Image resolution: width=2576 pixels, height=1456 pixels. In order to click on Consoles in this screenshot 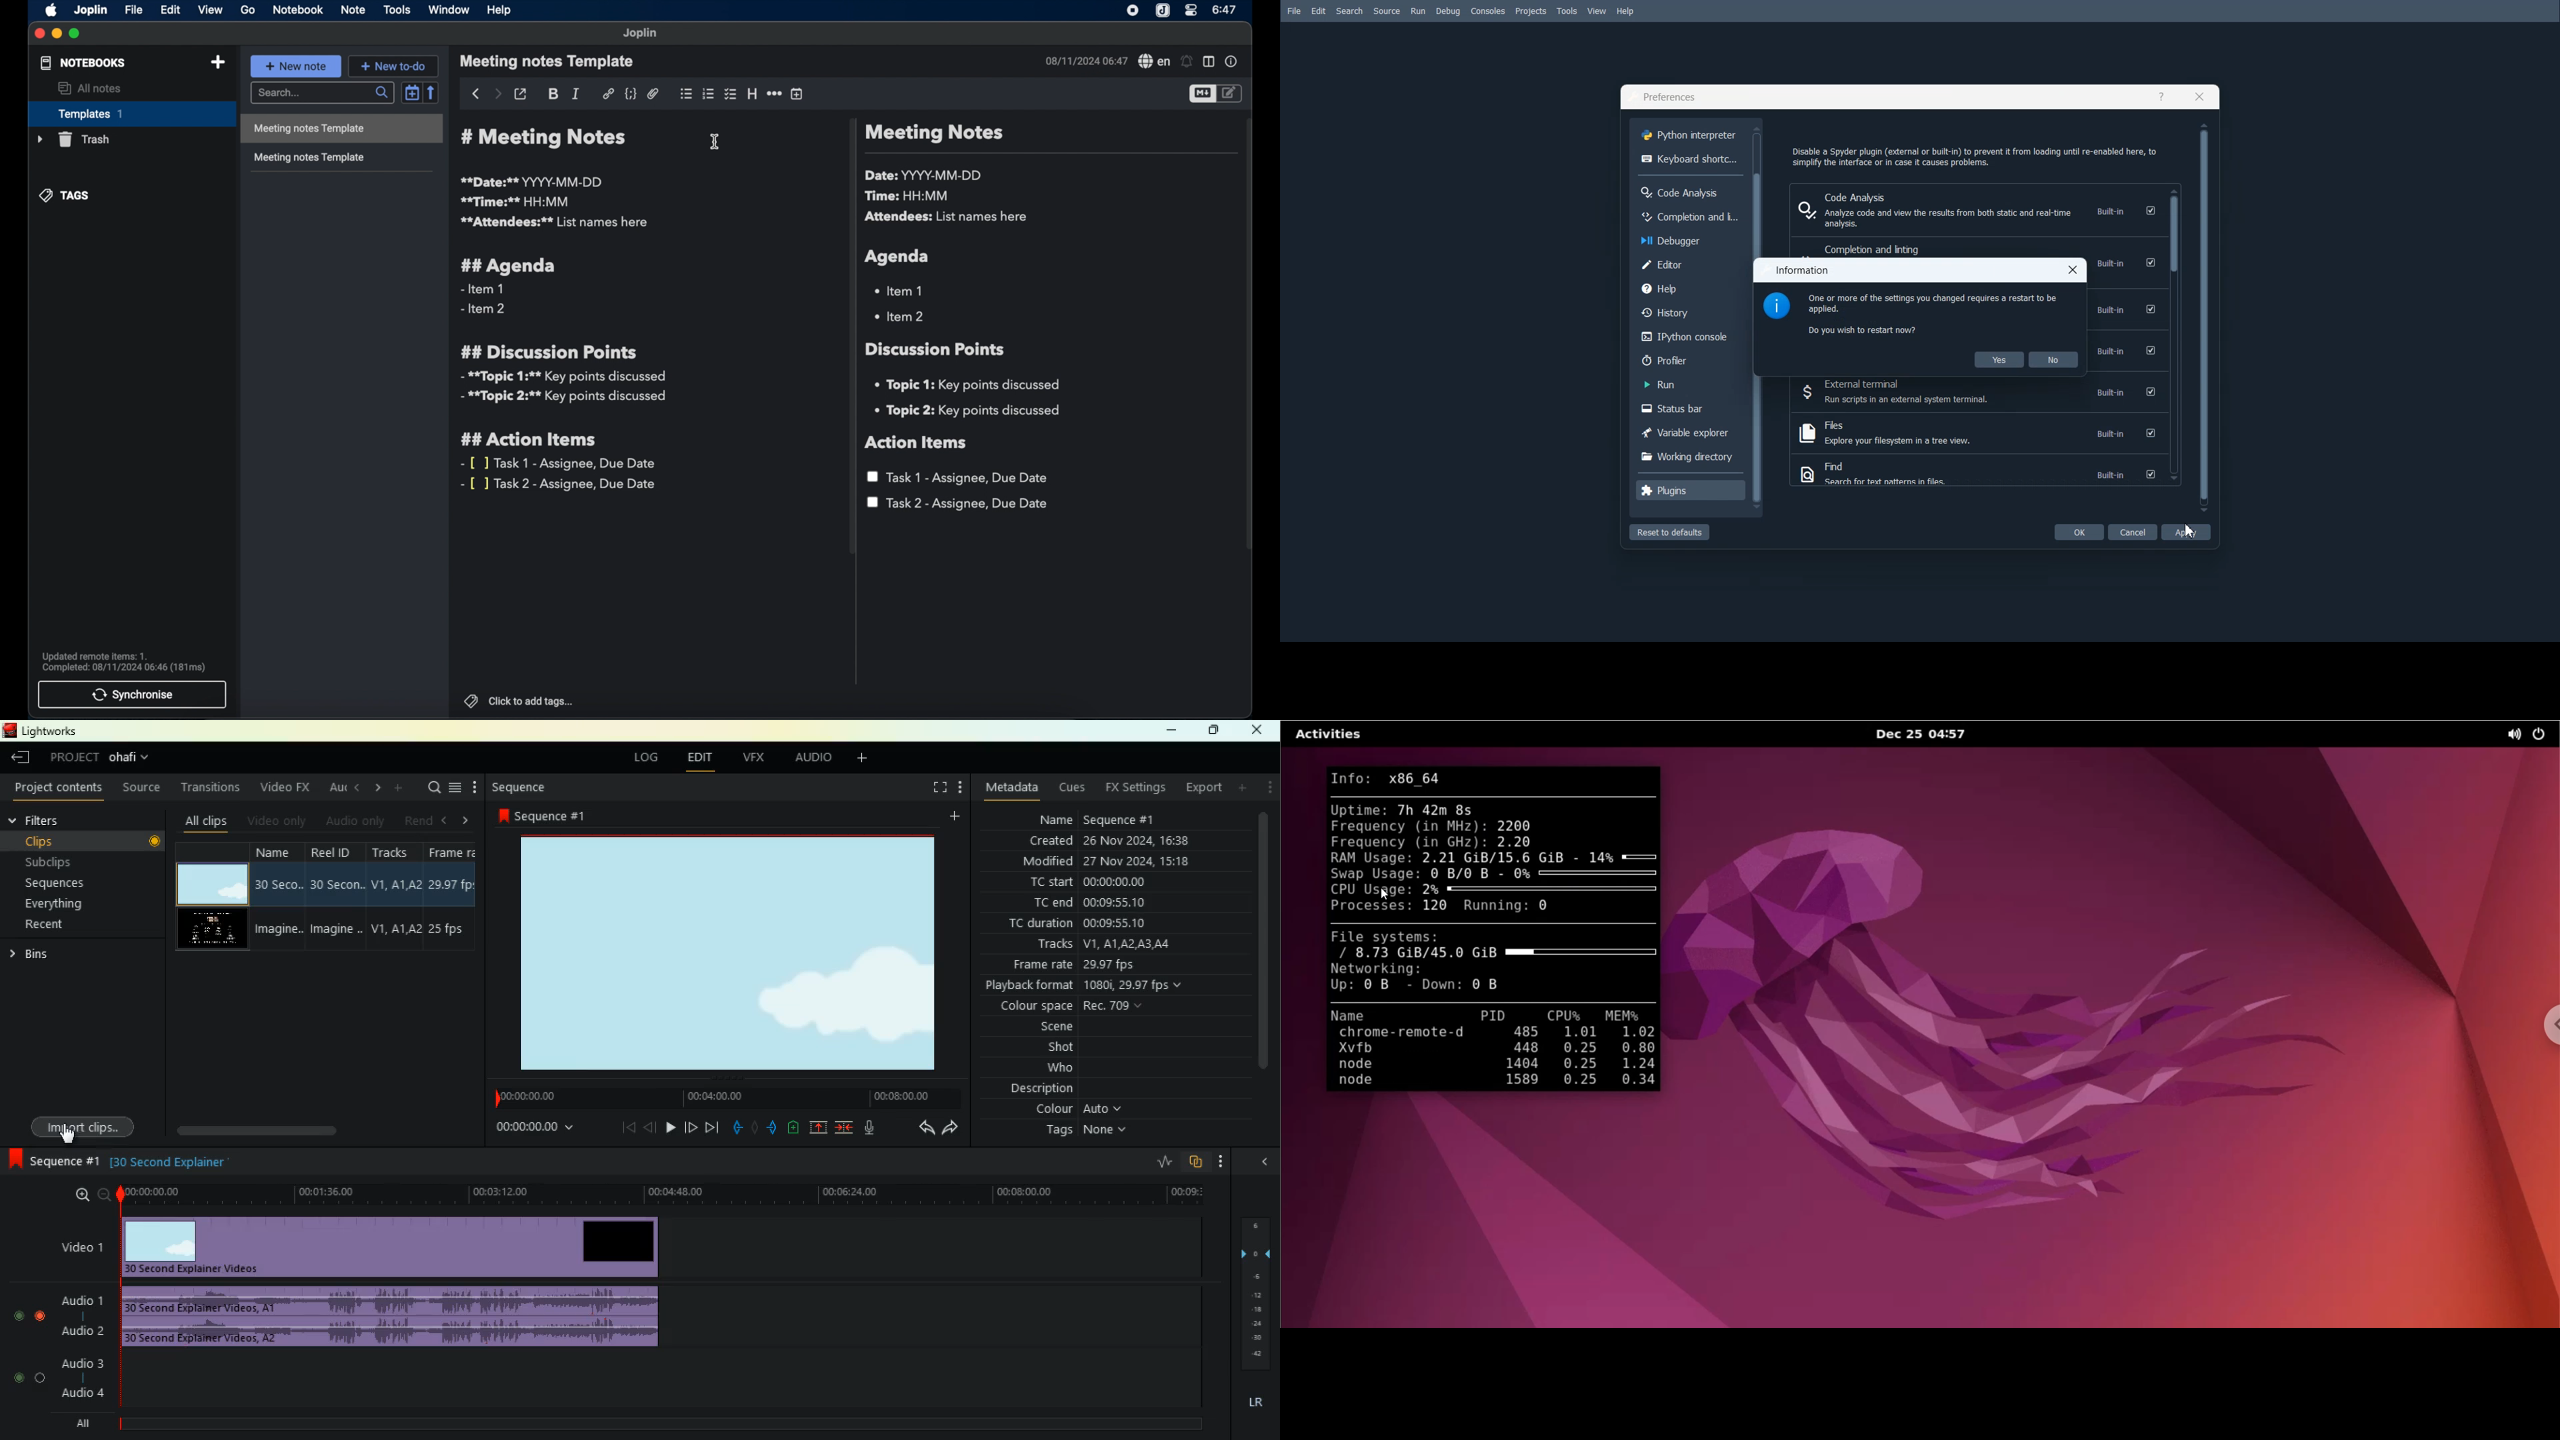, I will do `click(1487, 11)`.